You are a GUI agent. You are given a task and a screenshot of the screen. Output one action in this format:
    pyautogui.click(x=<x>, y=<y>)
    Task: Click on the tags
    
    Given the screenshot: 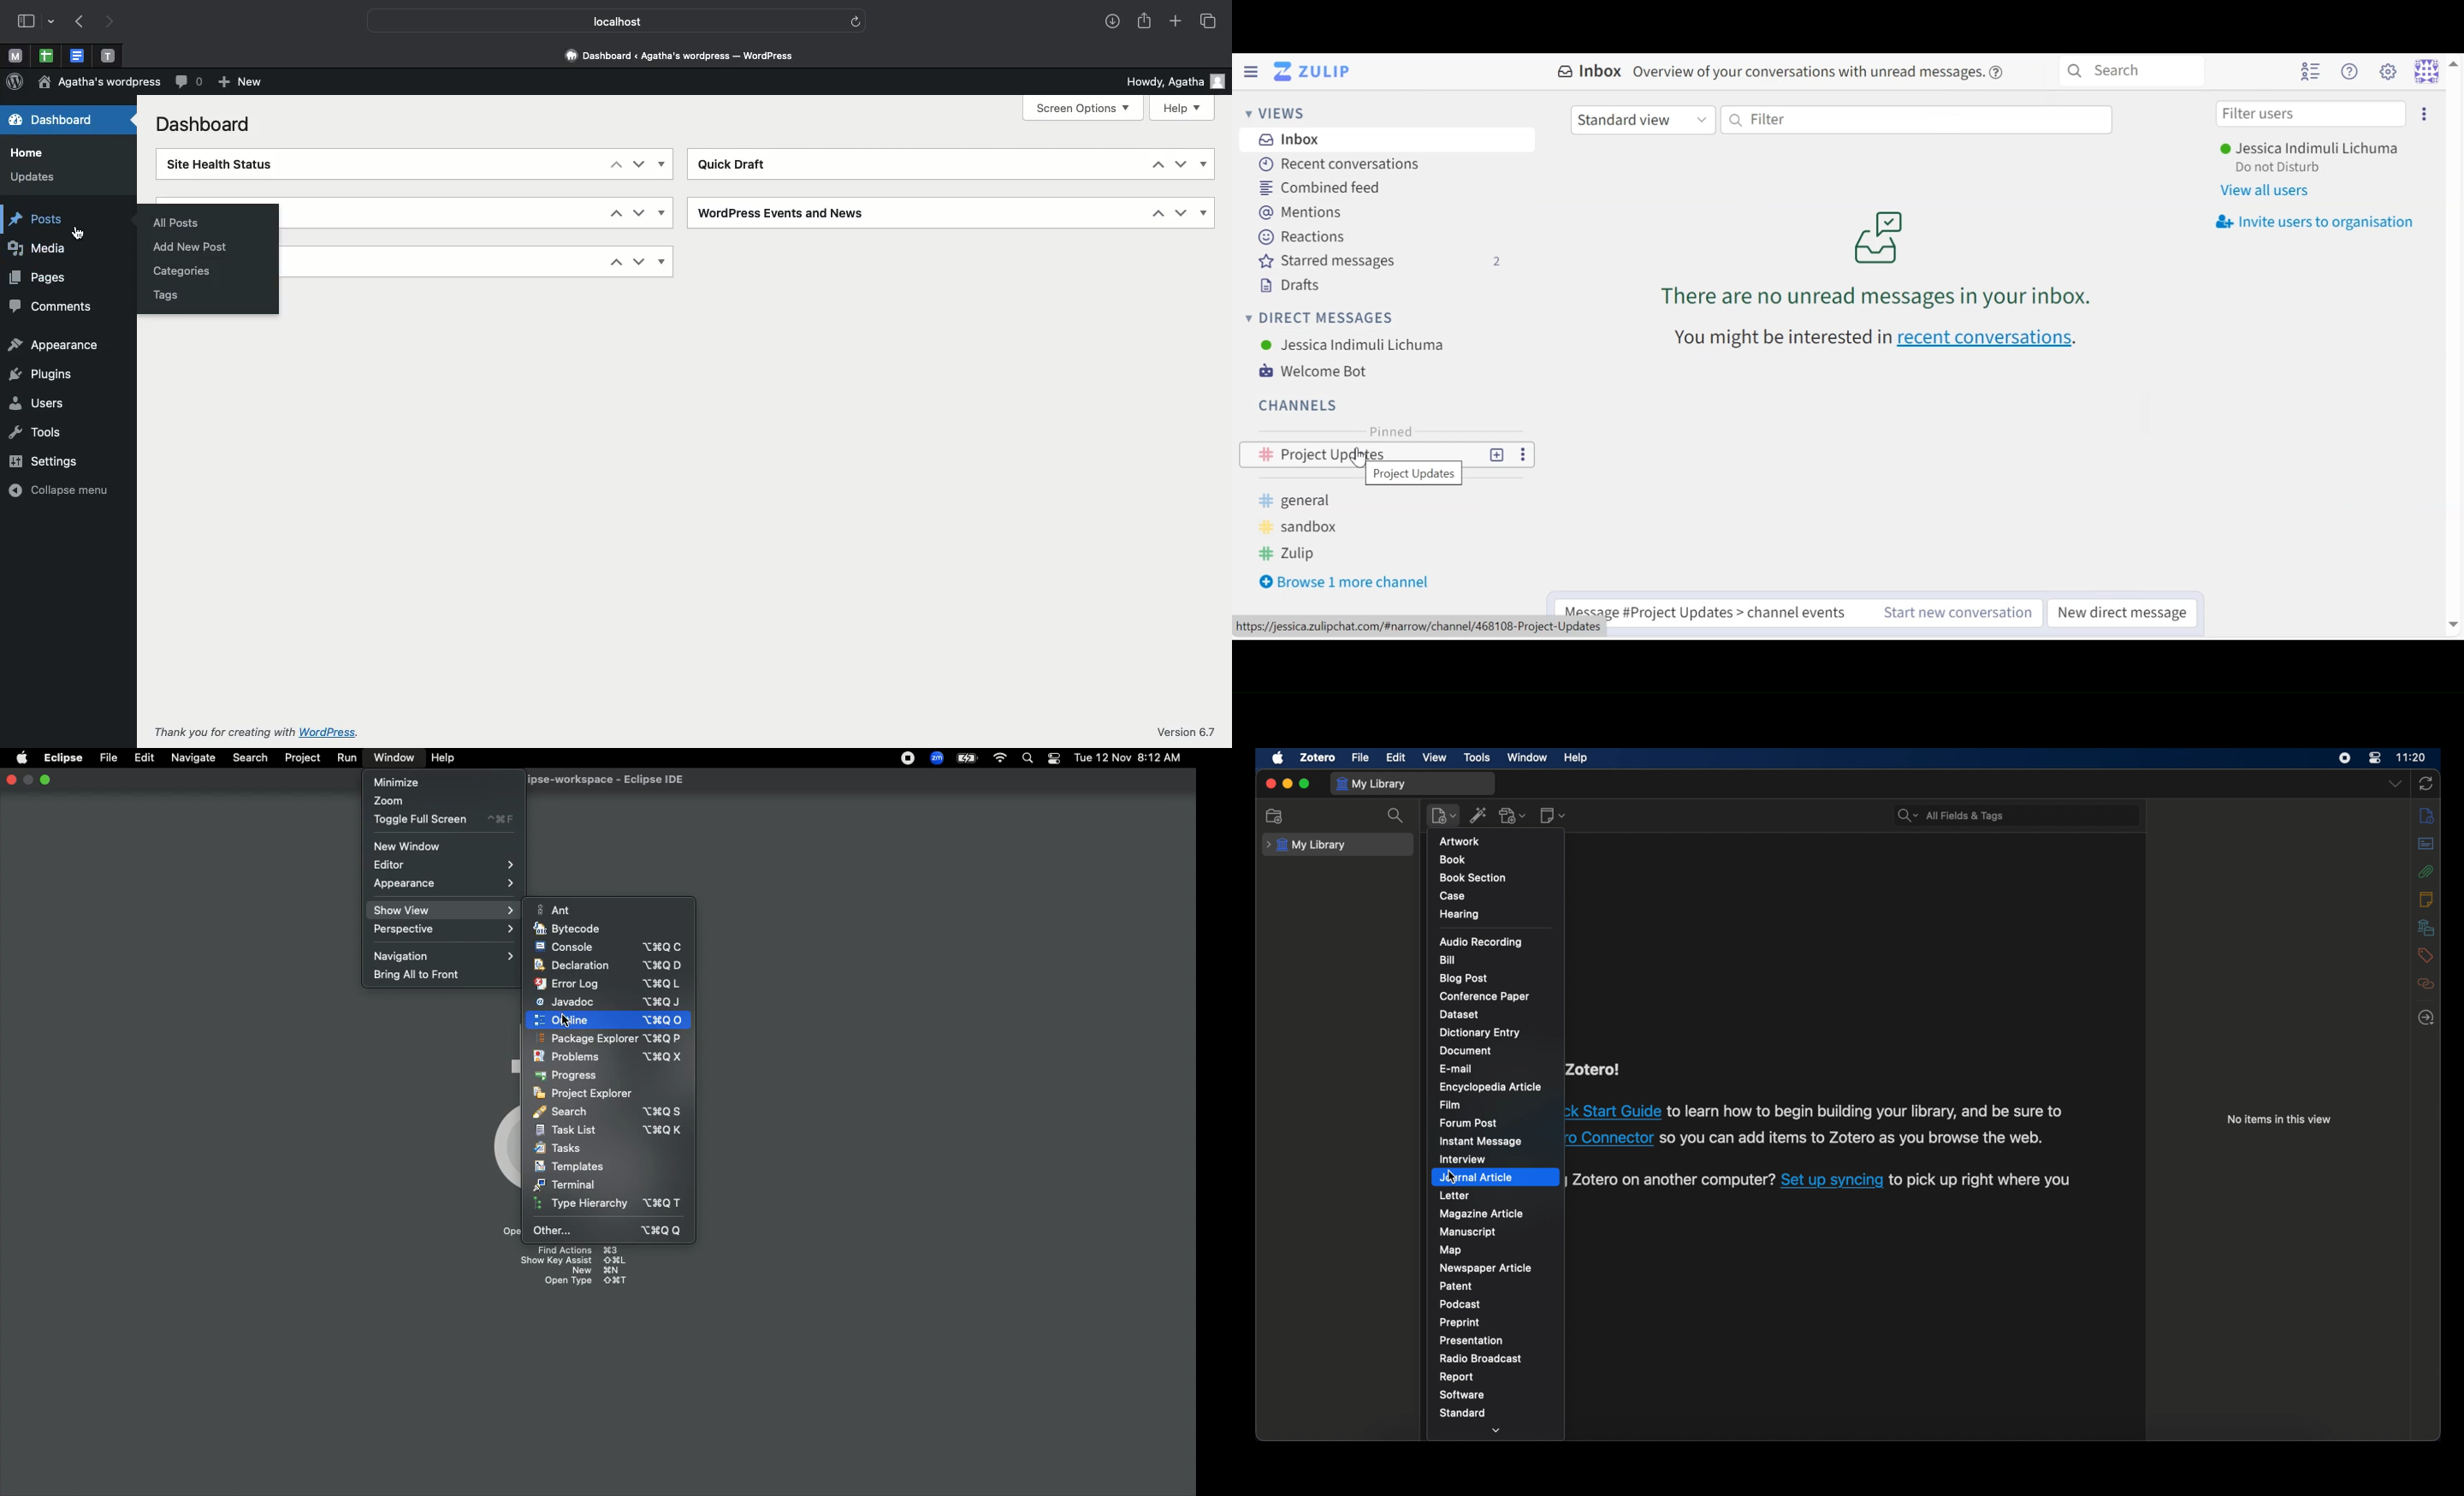 What is the action you would take?
    pyautogui.click(x=2424, y=955)
    